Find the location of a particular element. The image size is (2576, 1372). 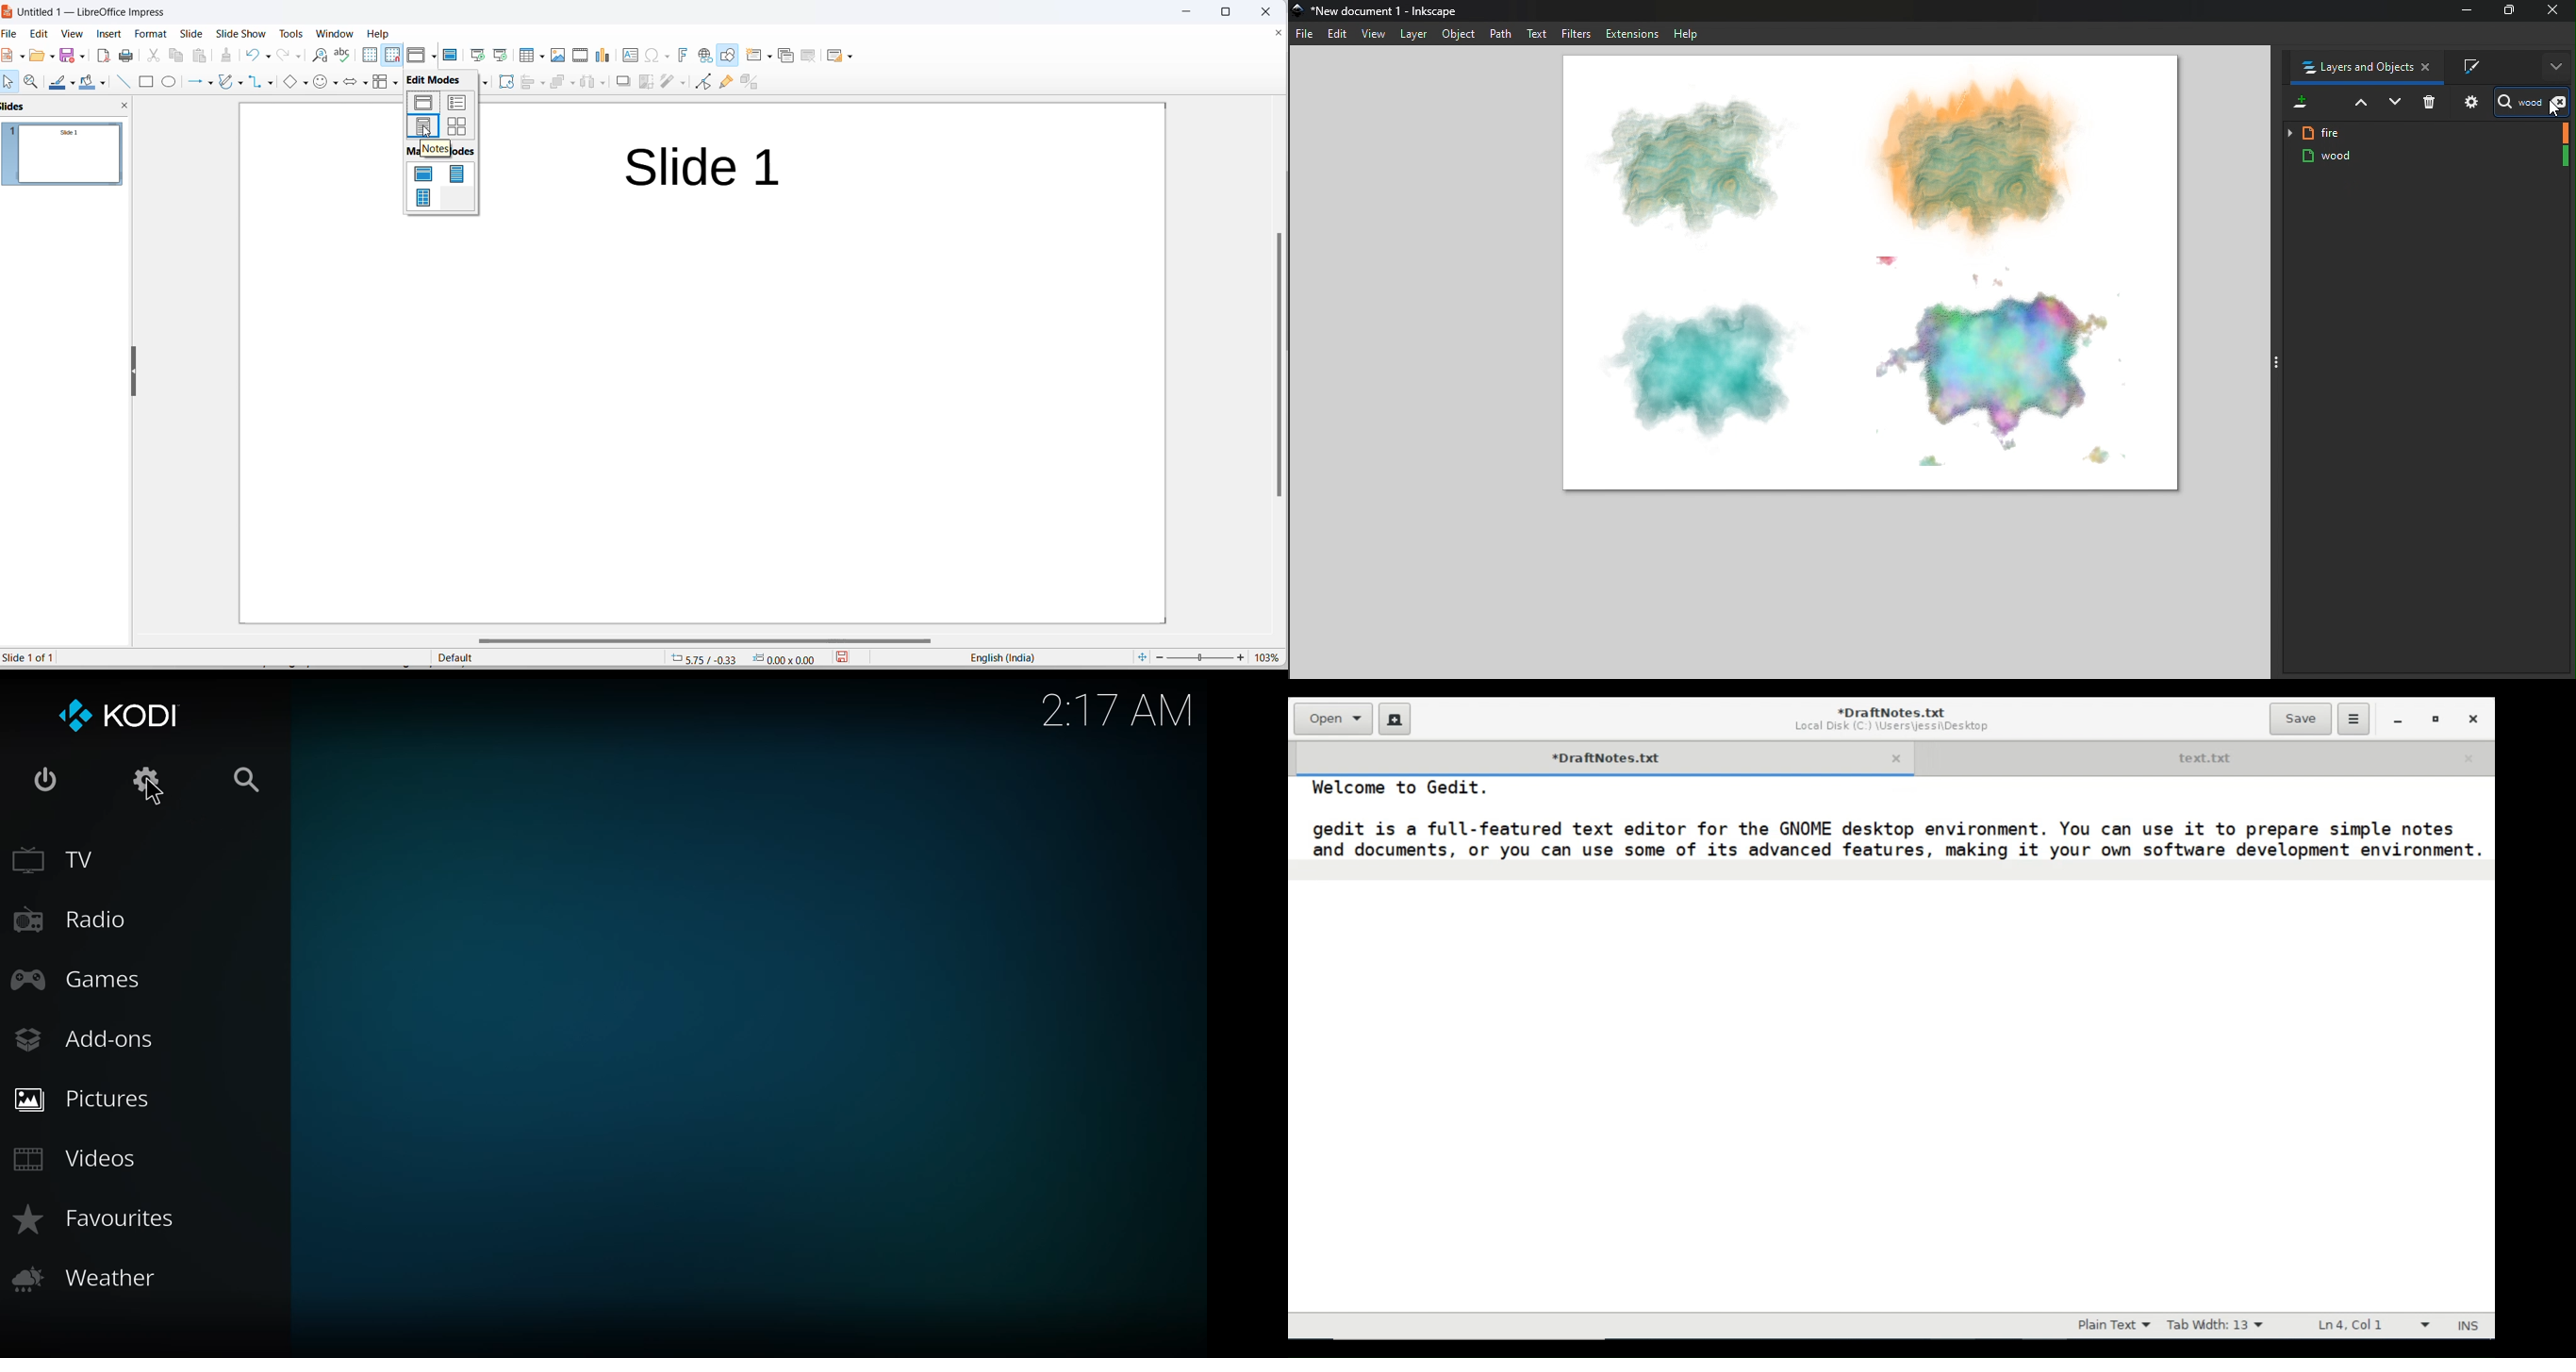

cut is located at coordinates (154, 56).